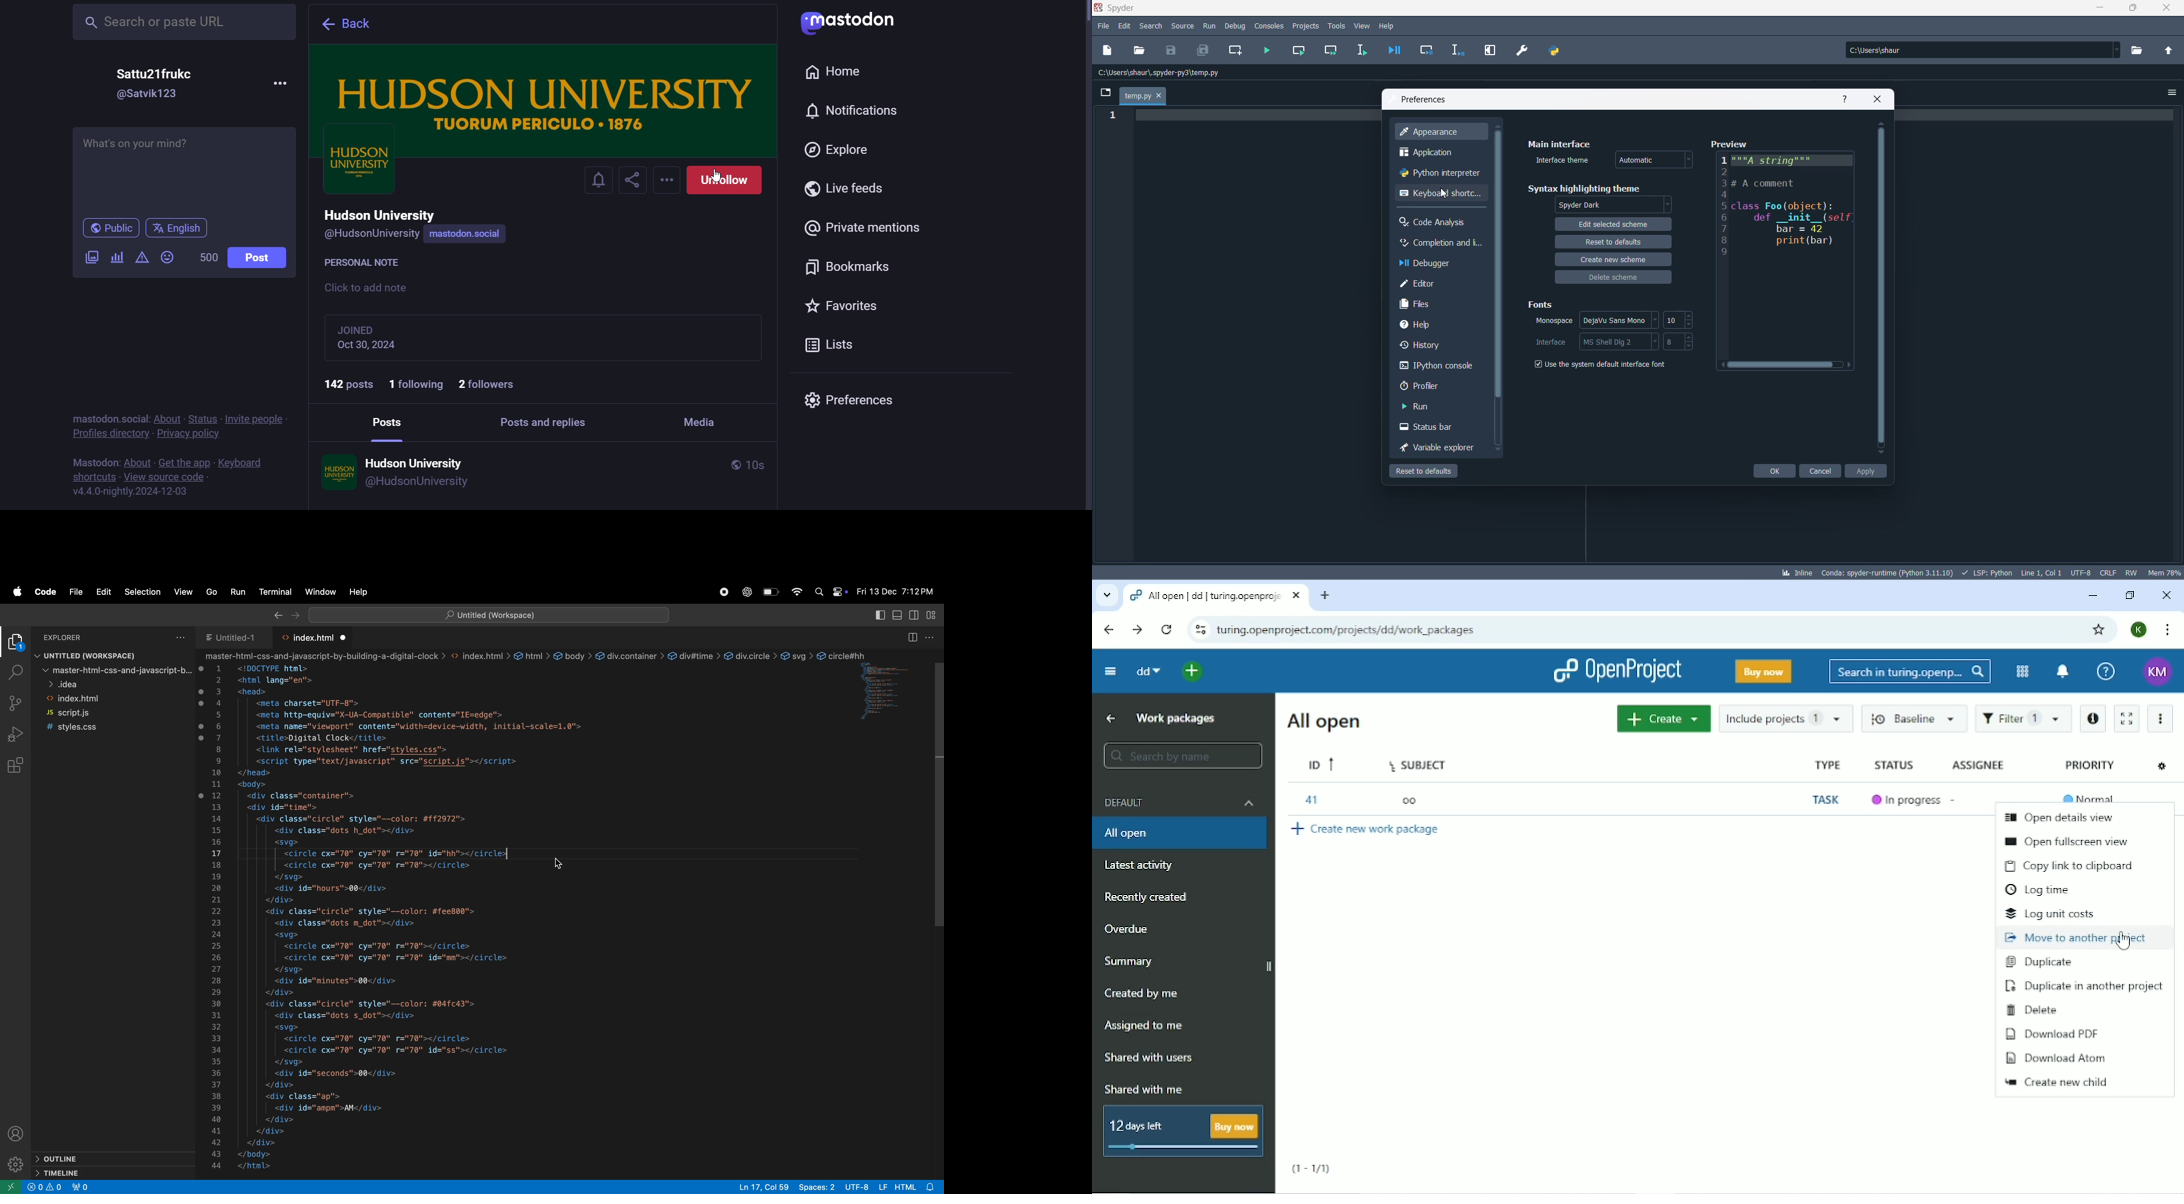  What do you see at coordinates (1168, 630) in the screenshot?
I see `reload this page` at bounding box center [1168, 630].